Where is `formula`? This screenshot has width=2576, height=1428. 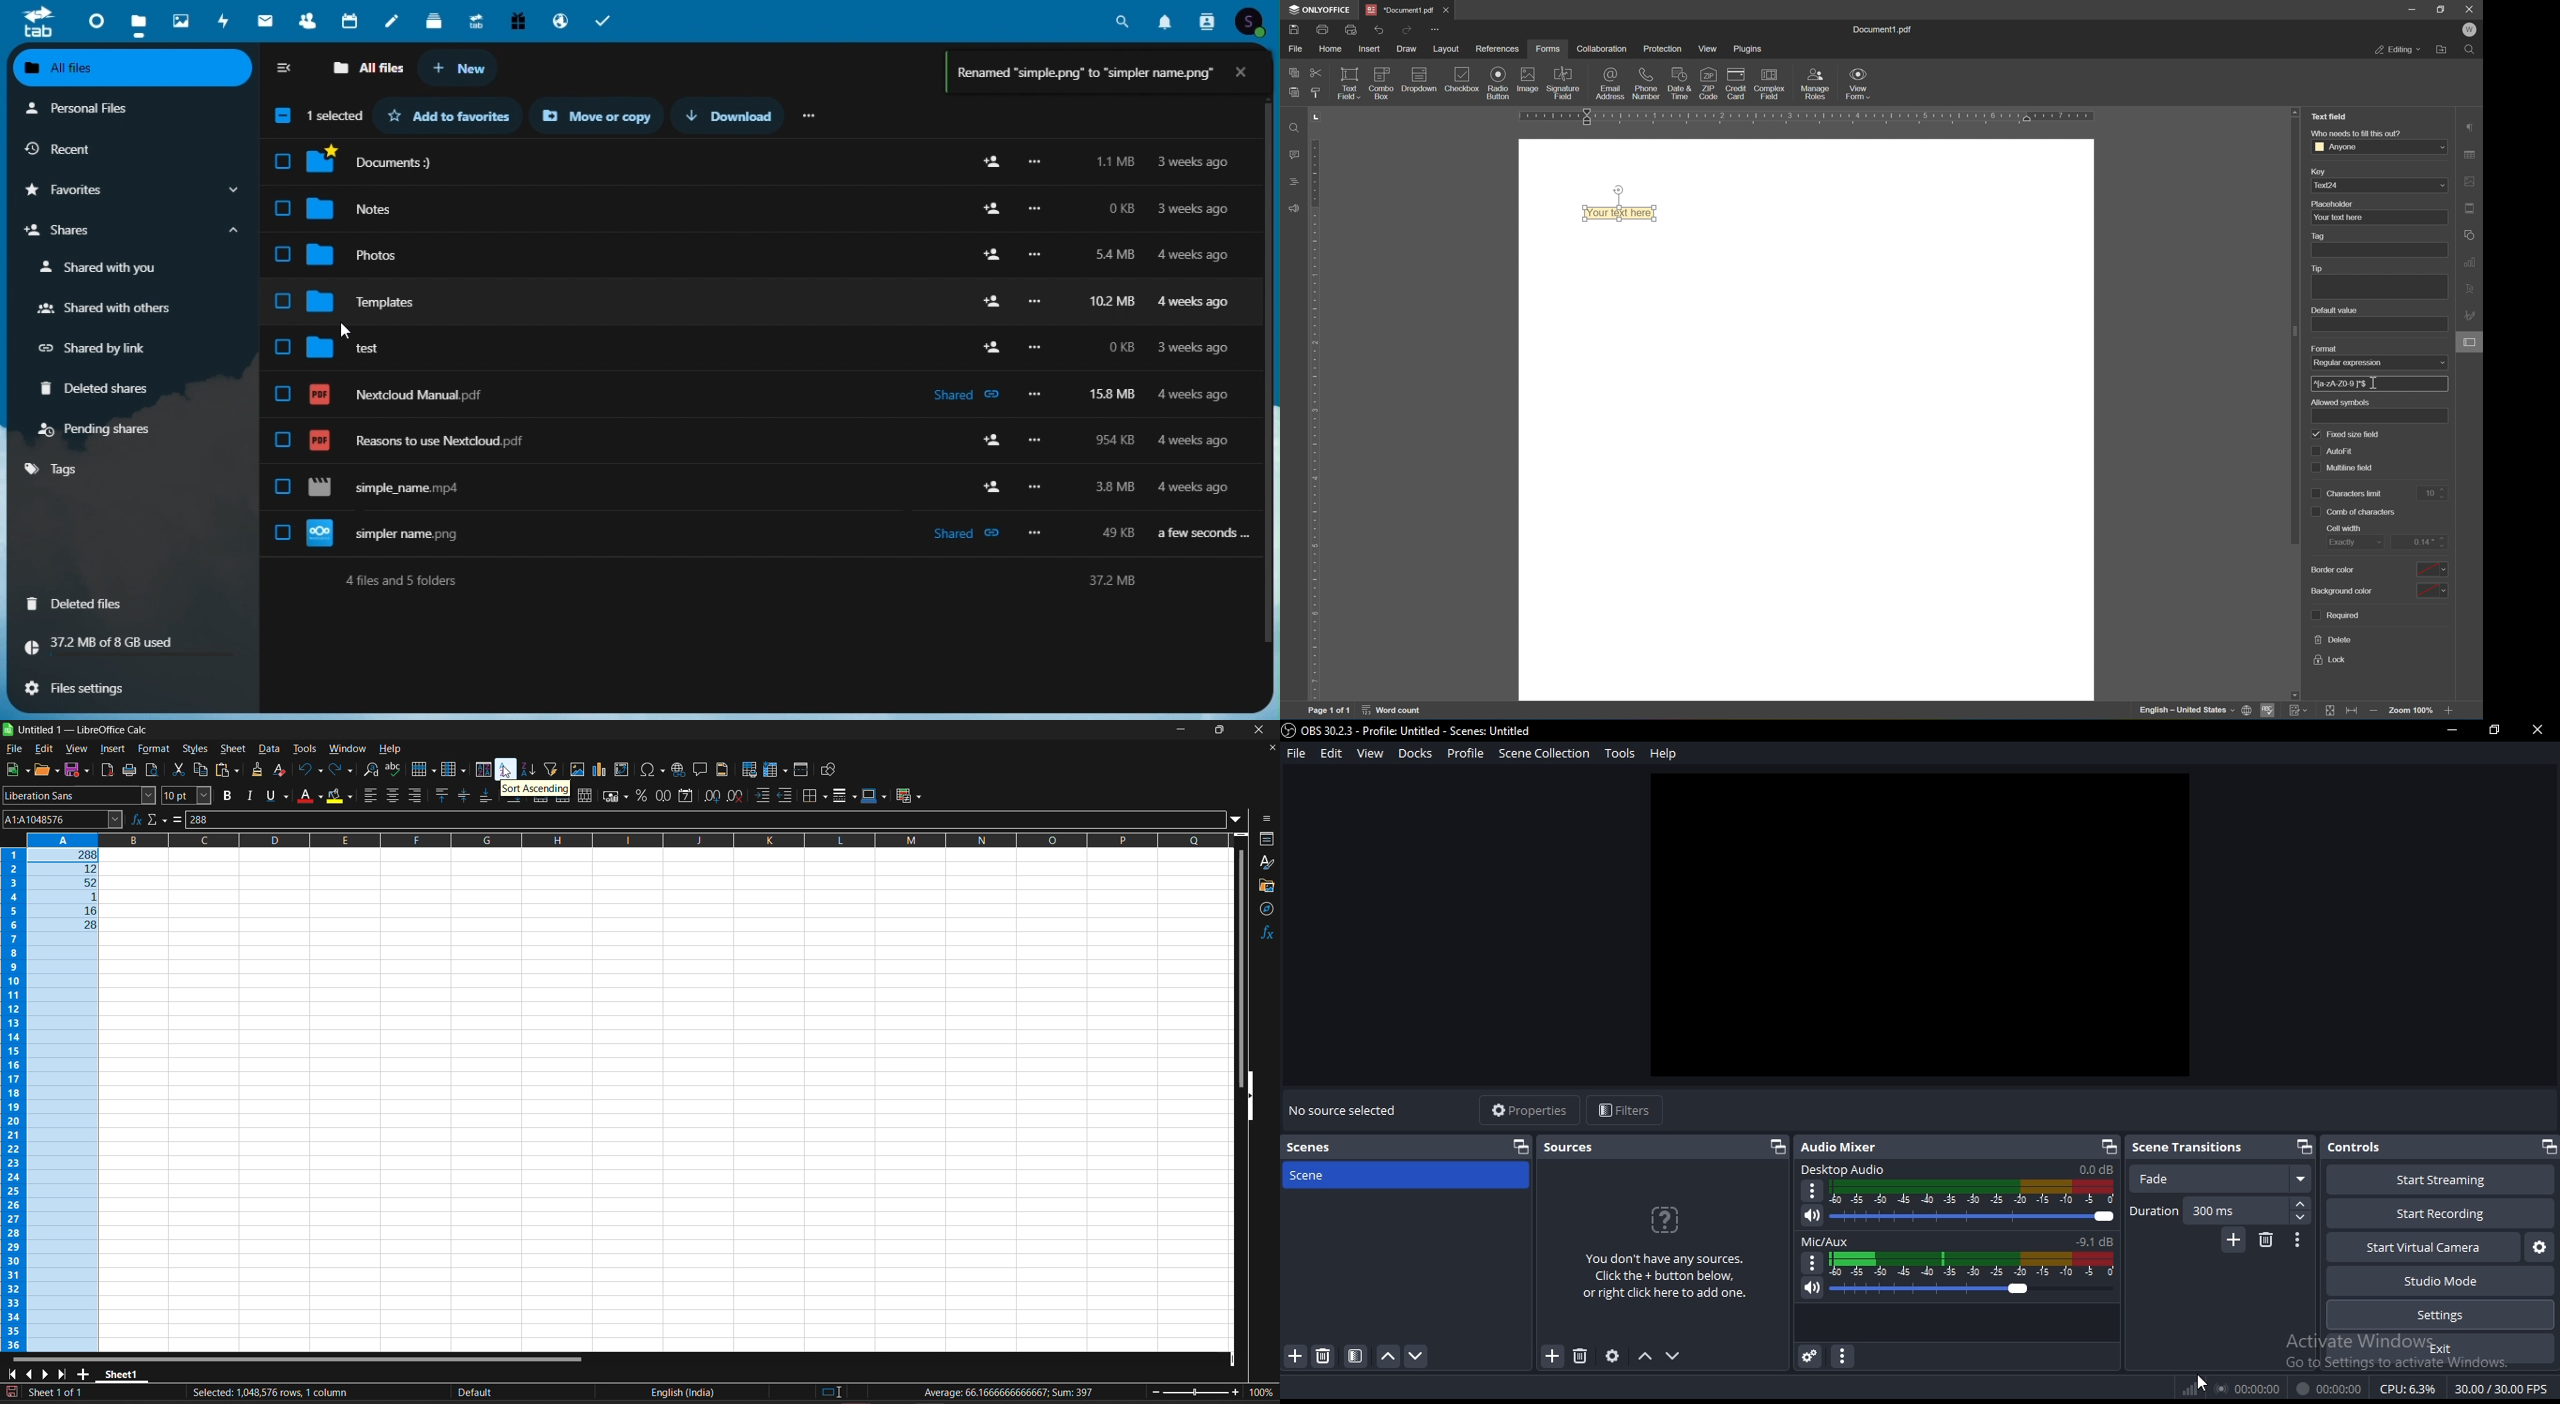 formula is located at coordinates (1015, 1393).